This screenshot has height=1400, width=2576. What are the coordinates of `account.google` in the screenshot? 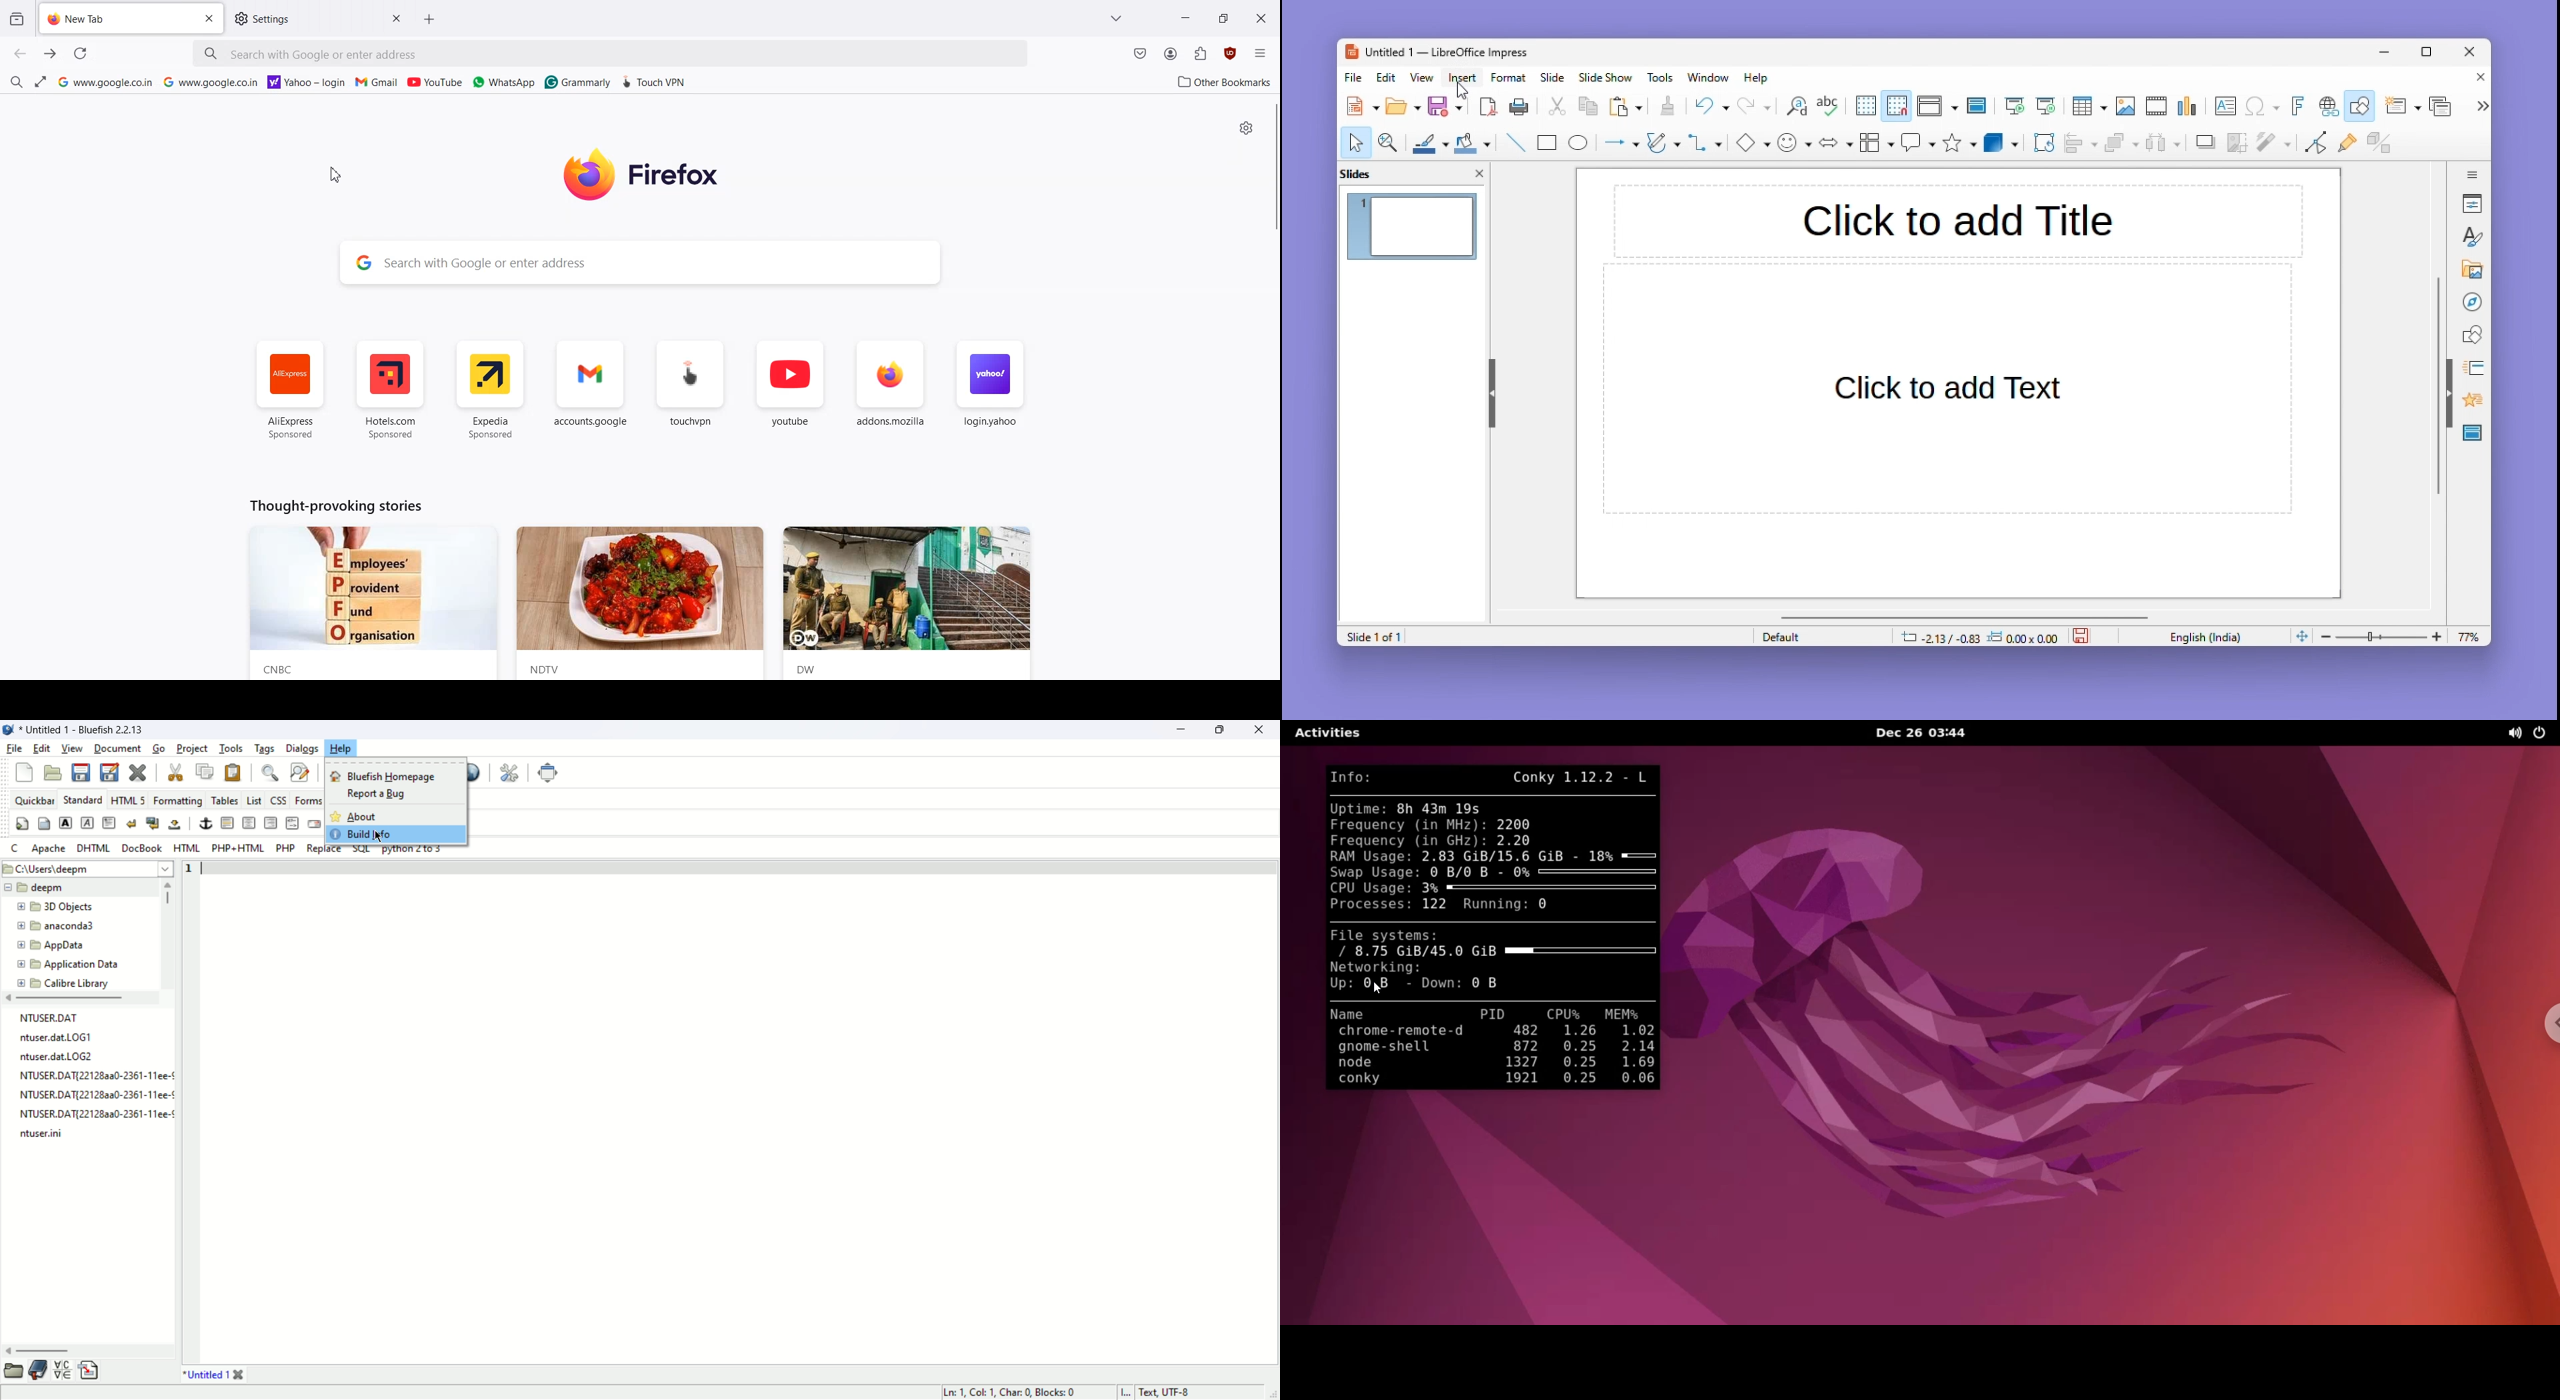 It's located at (592, 391).